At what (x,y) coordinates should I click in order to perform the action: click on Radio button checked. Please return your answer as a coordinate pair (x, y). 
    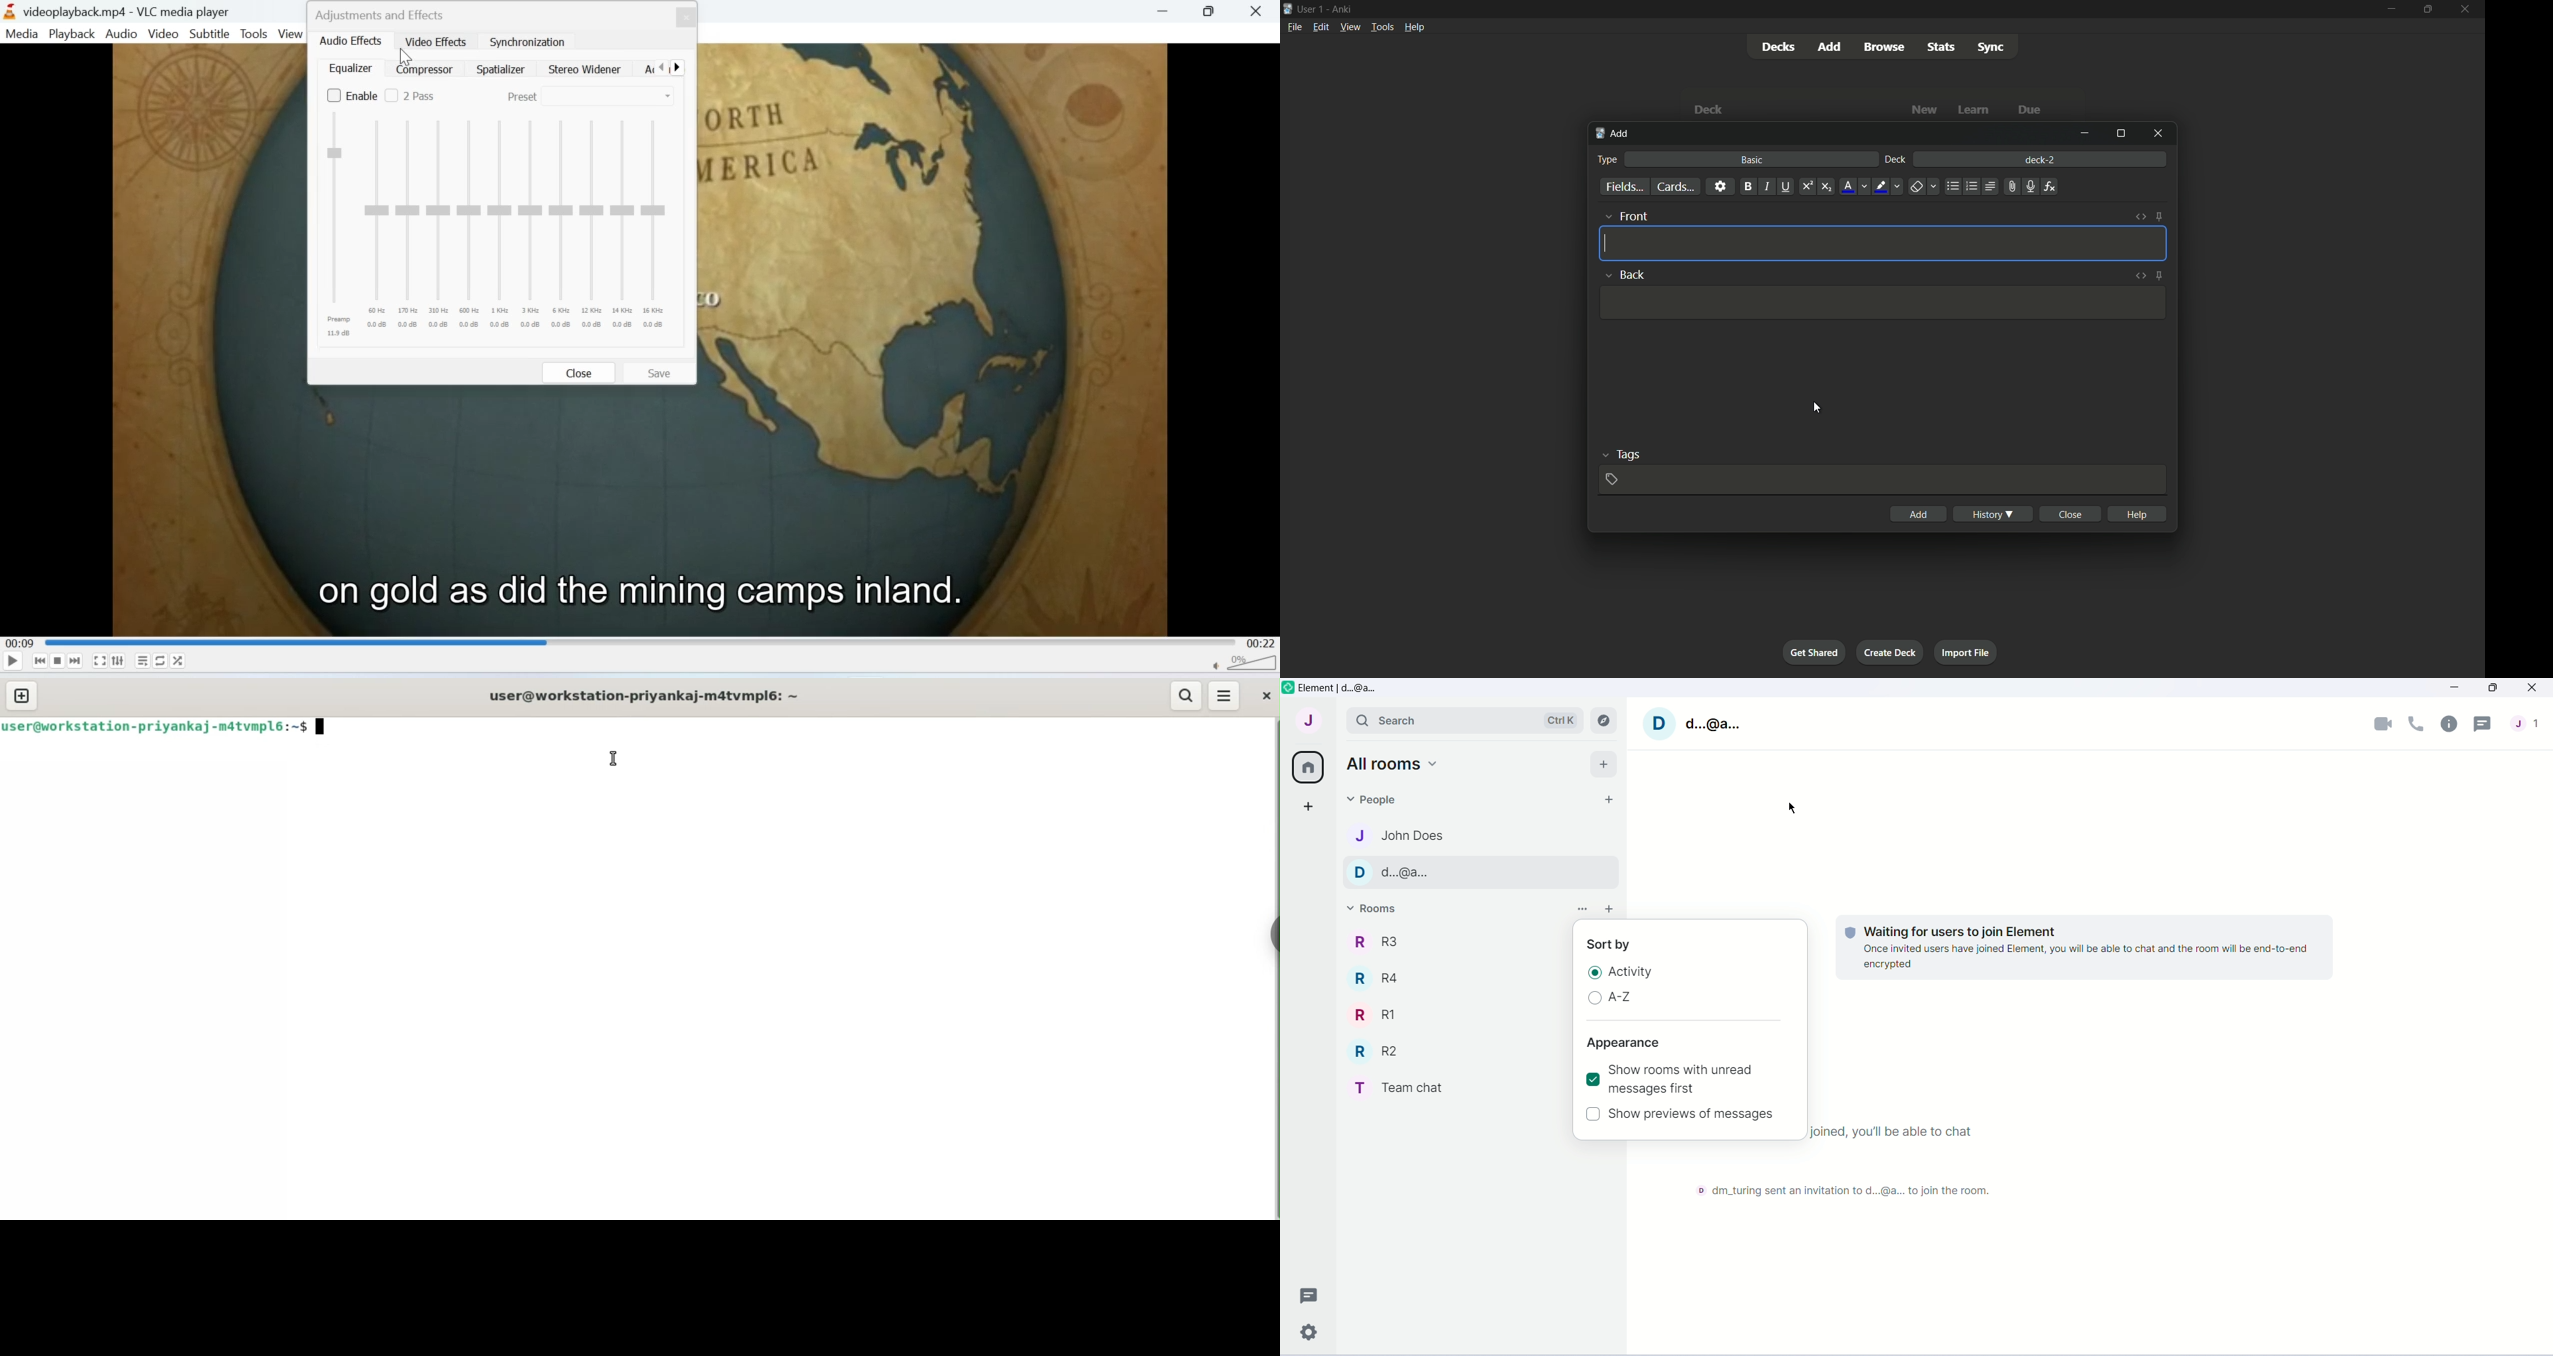
    Looking at the image, I should click on (1594, 973).